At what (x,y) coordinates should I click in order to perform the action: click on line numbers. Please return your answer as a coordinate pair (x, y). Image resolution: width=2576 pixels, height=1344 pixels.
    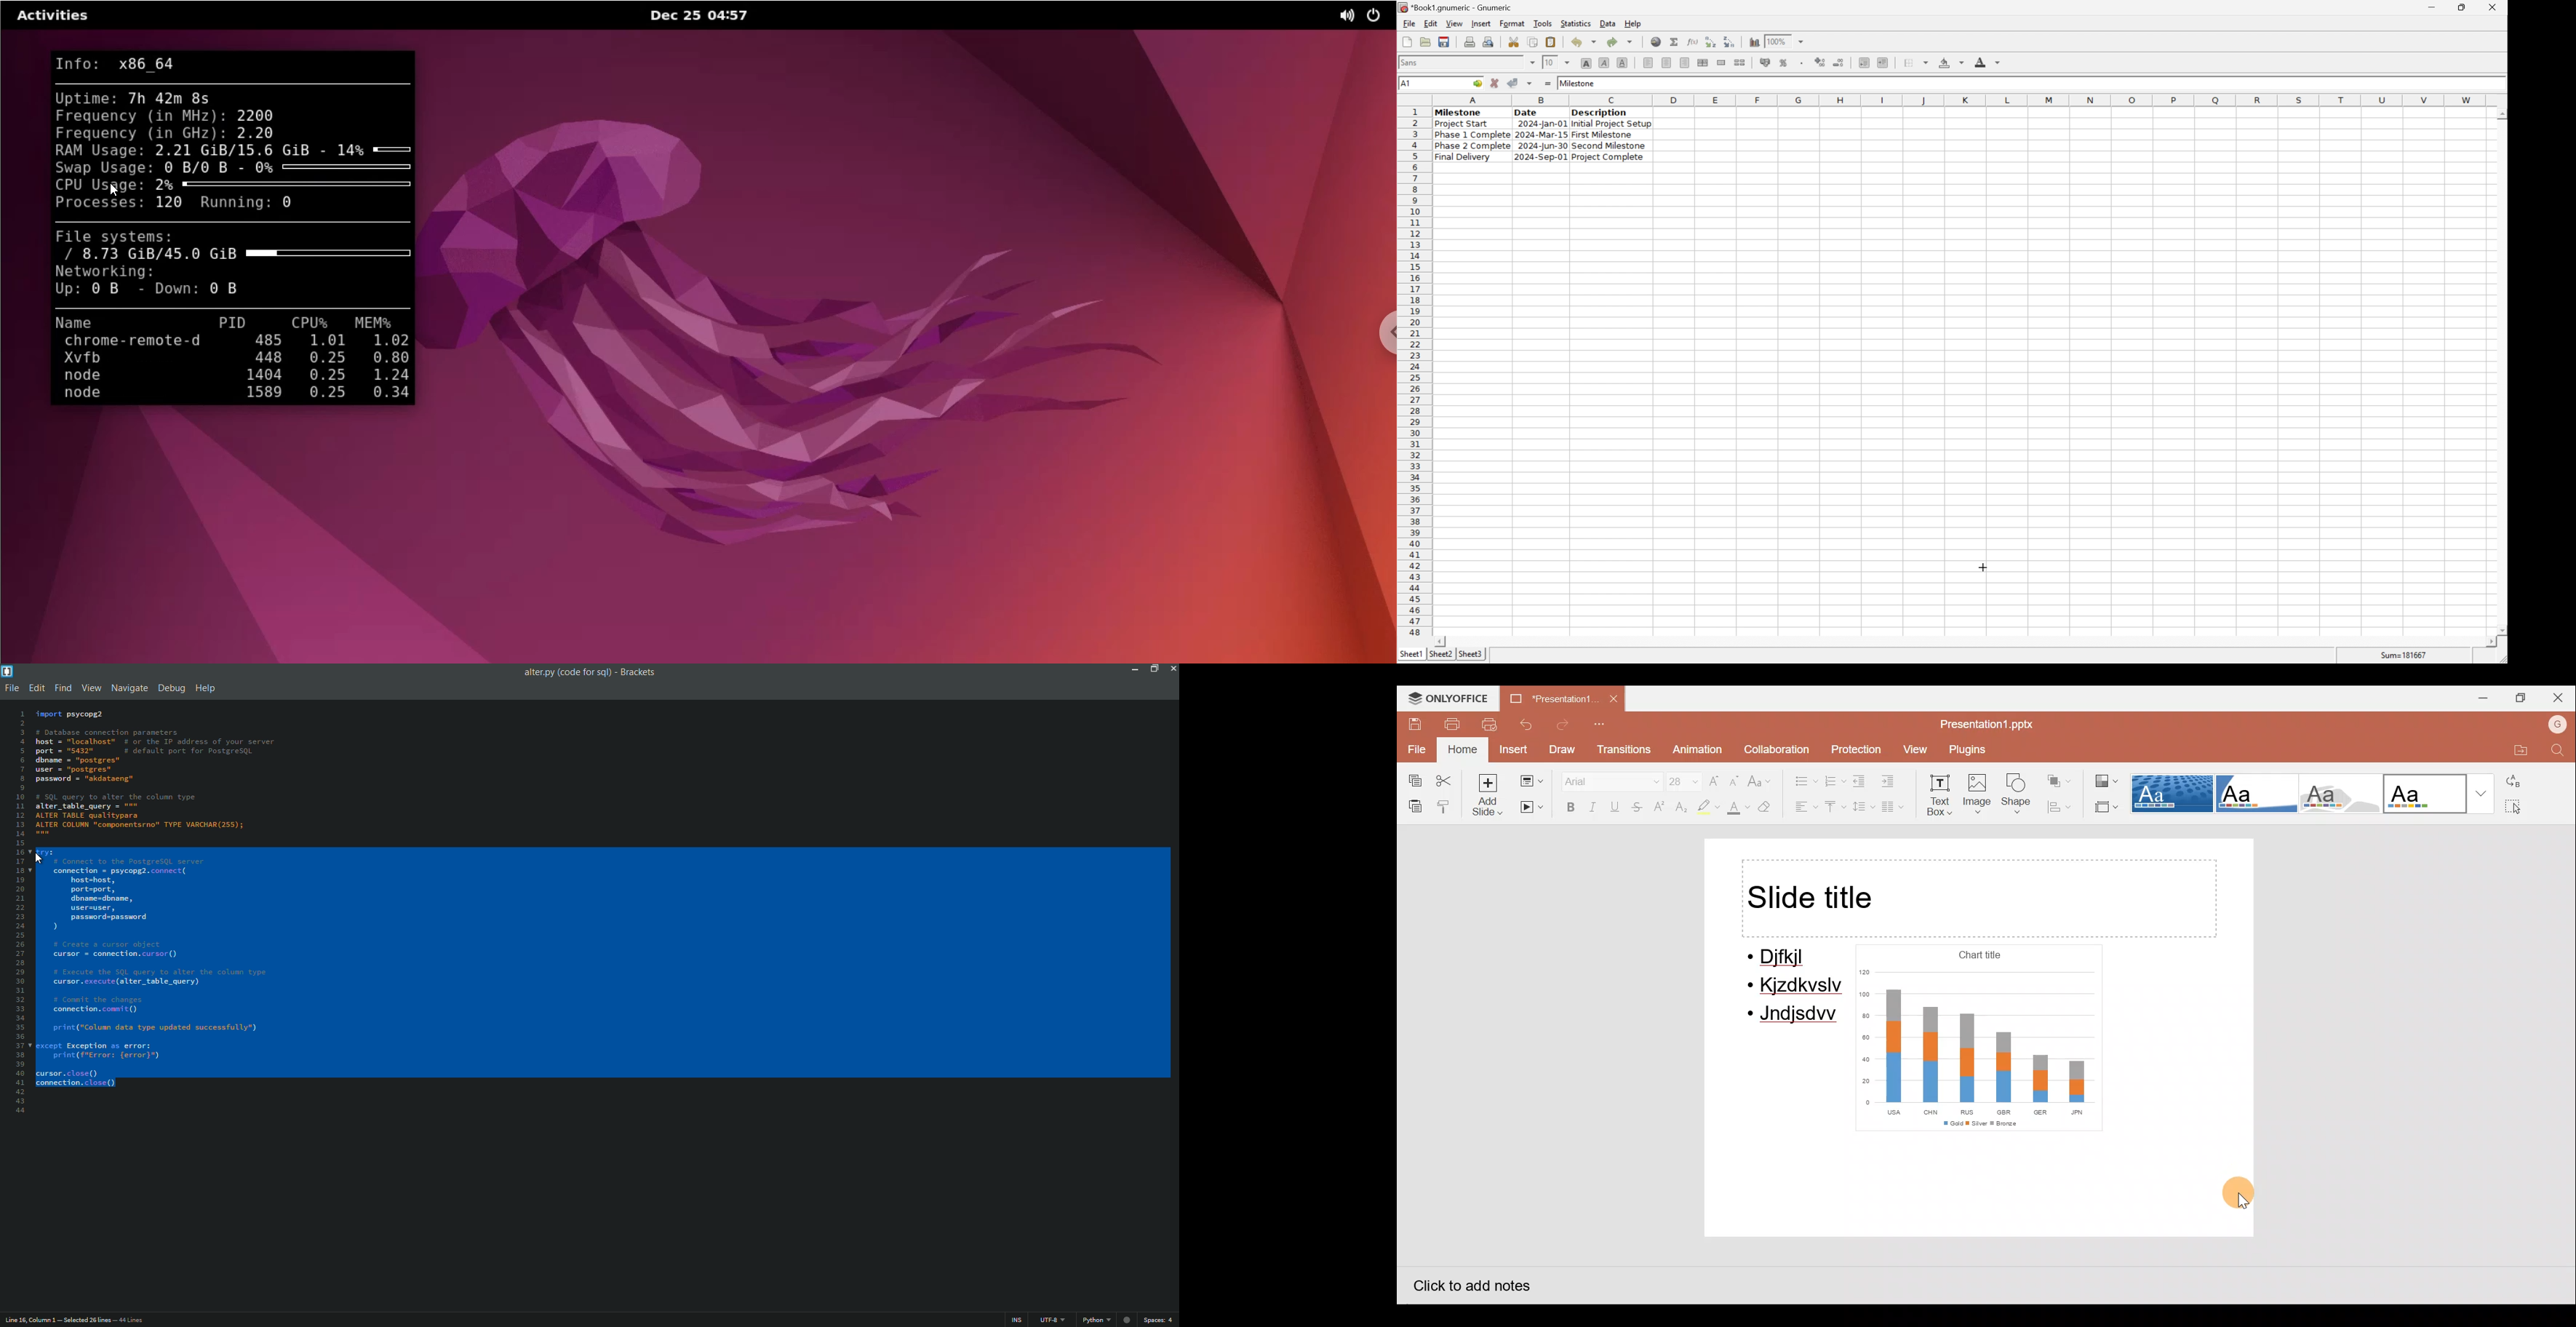
    Looking at the image, I should click on (18, 911).